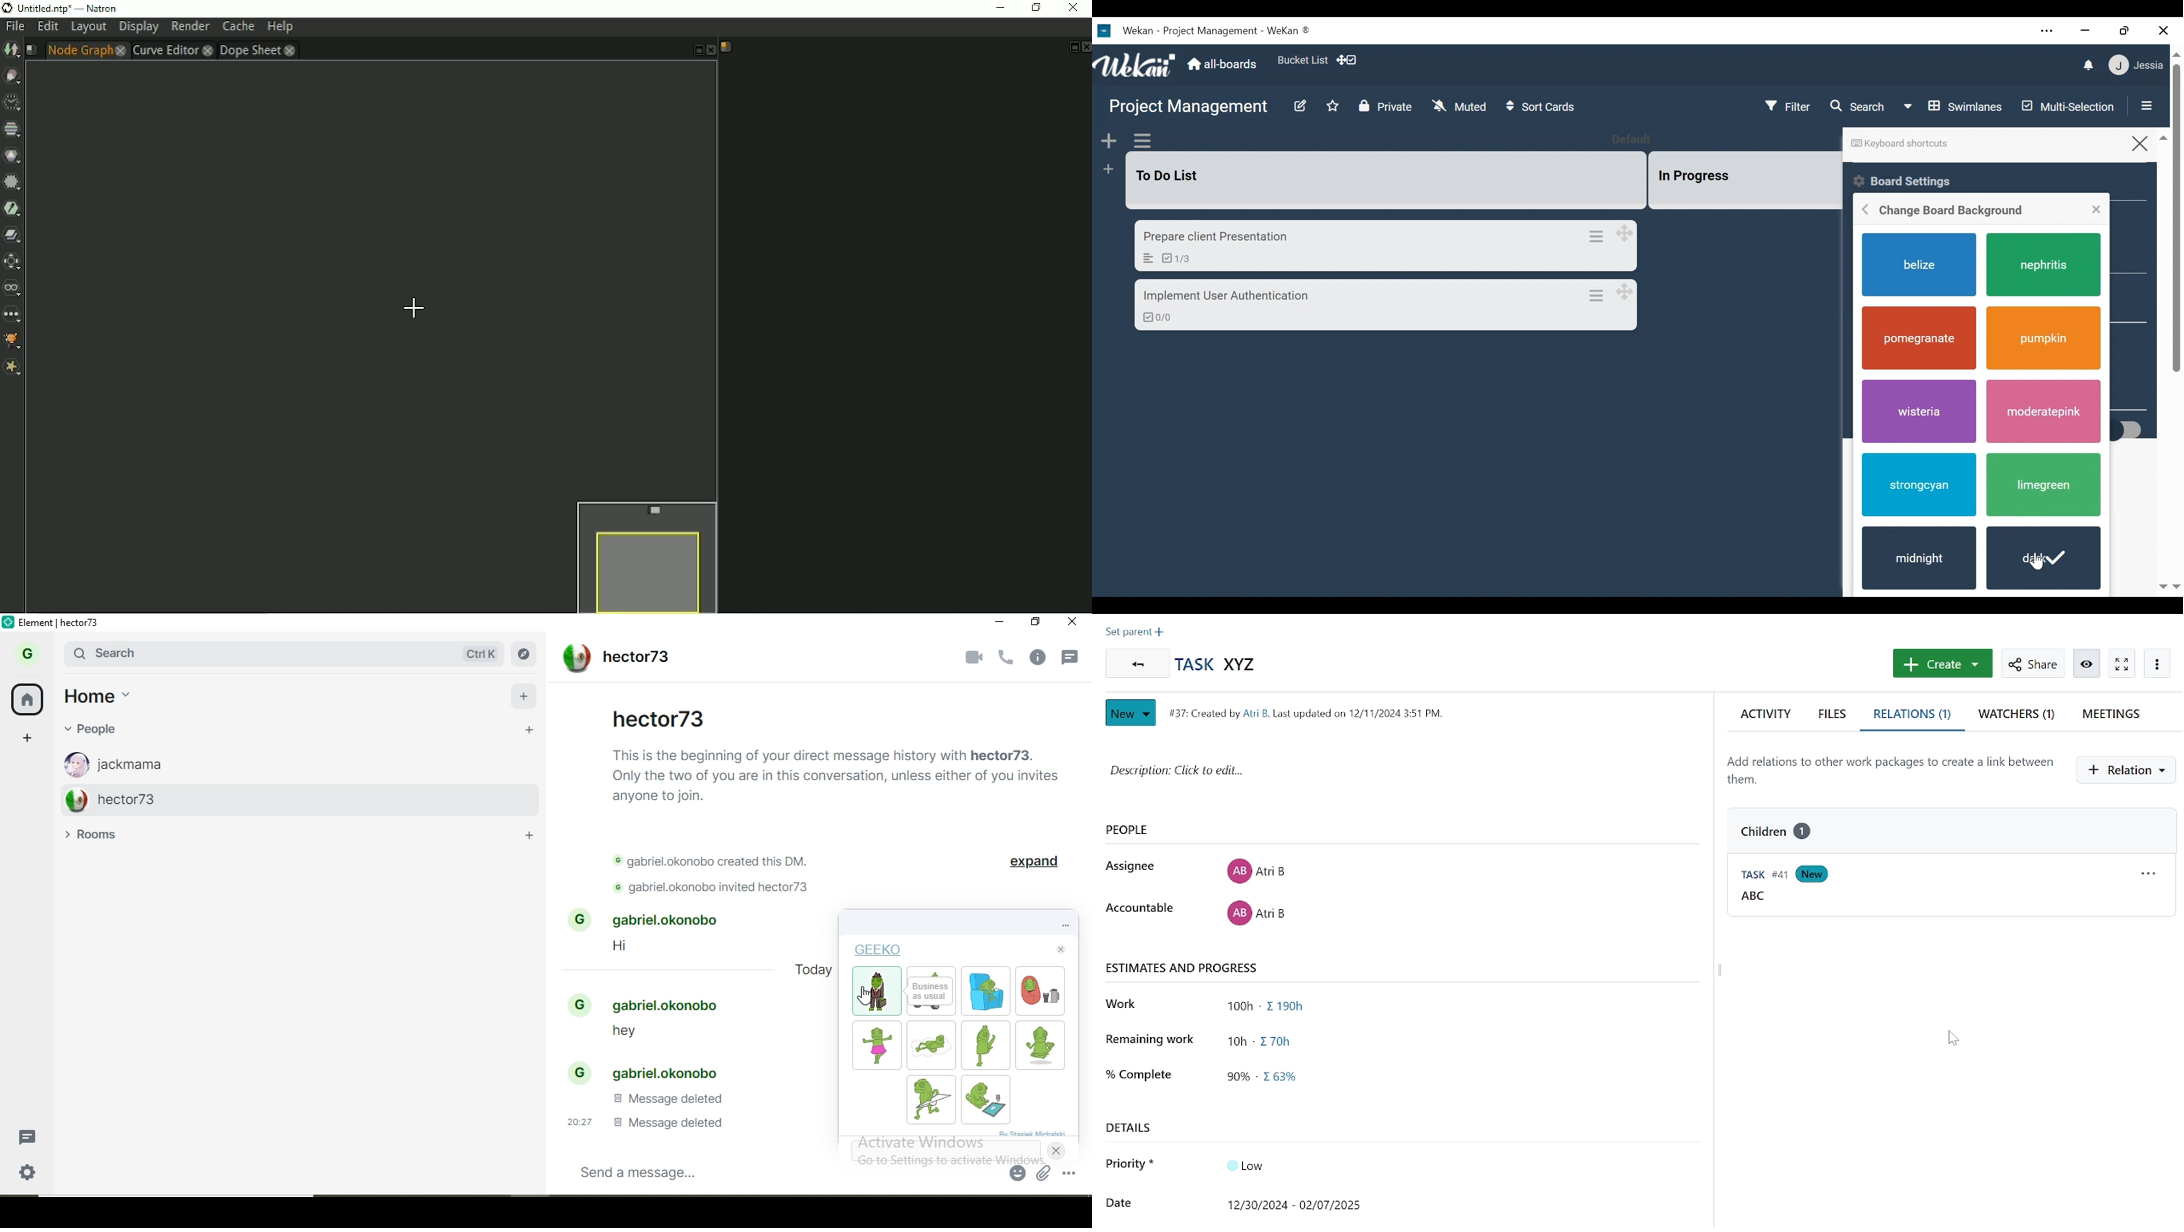 This screenshot has width=2184, height=1232. Describe the element at coordinates (275, 761) in the screenshot. I see `jackmama` at that location.